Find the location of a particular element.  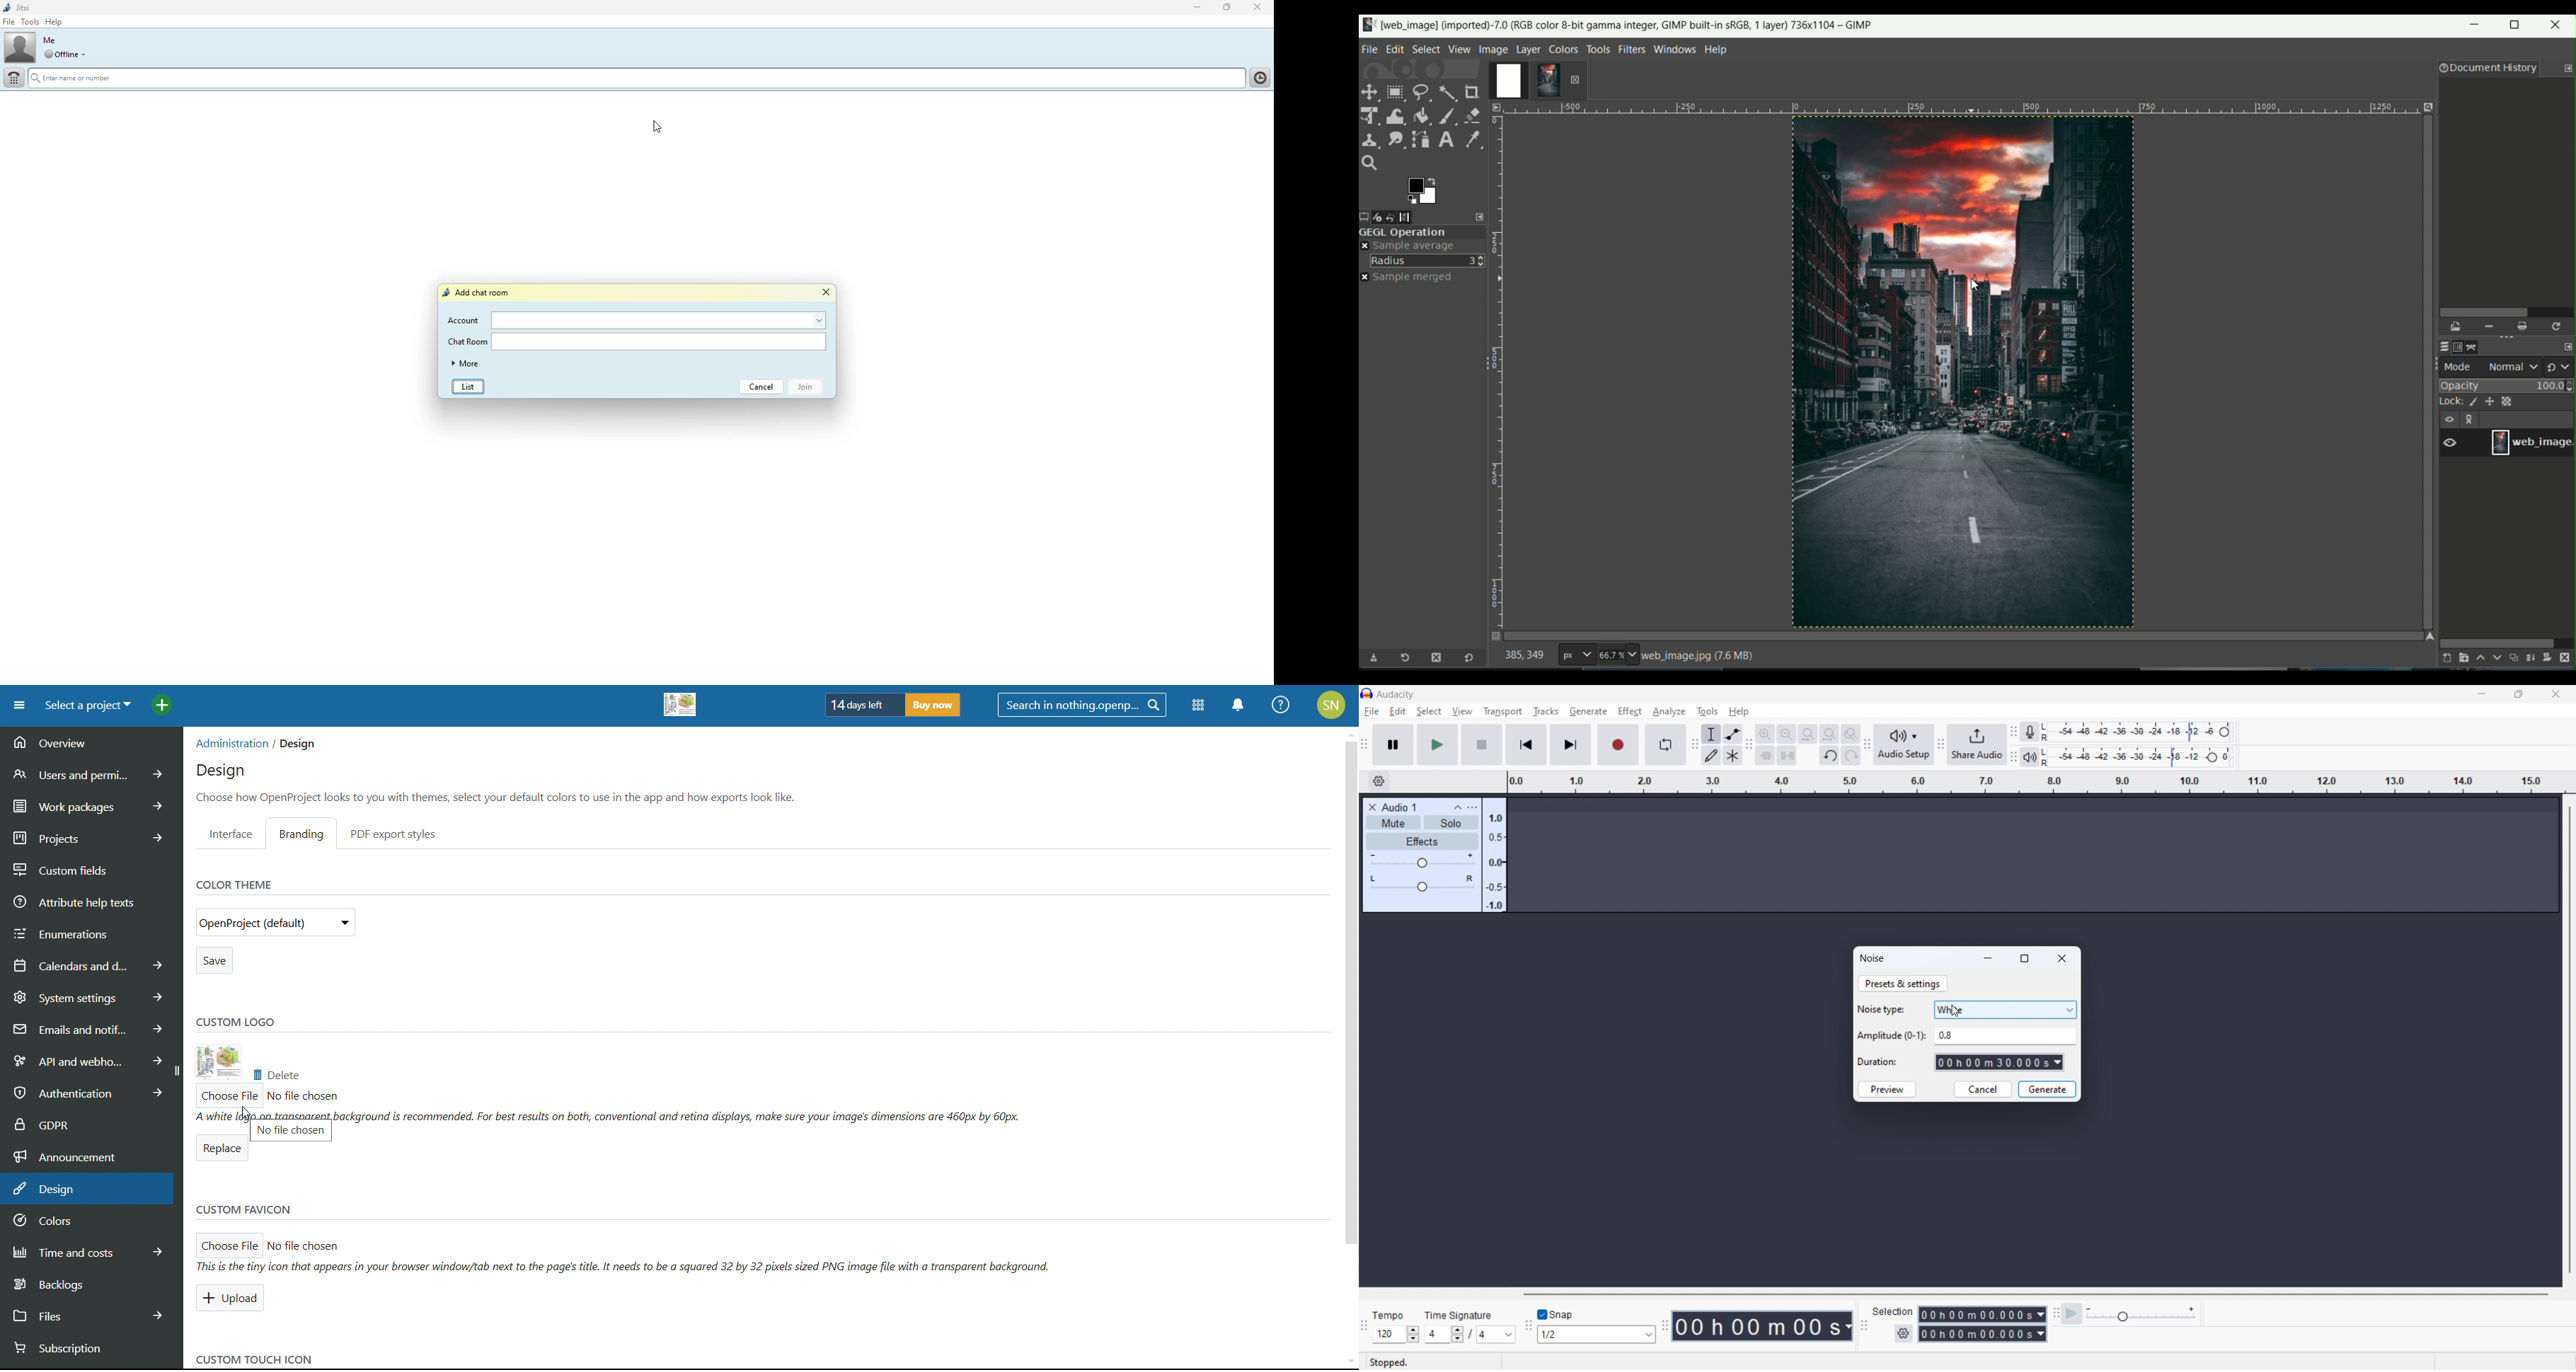

Duration is located at coordinates (1880, 1062).